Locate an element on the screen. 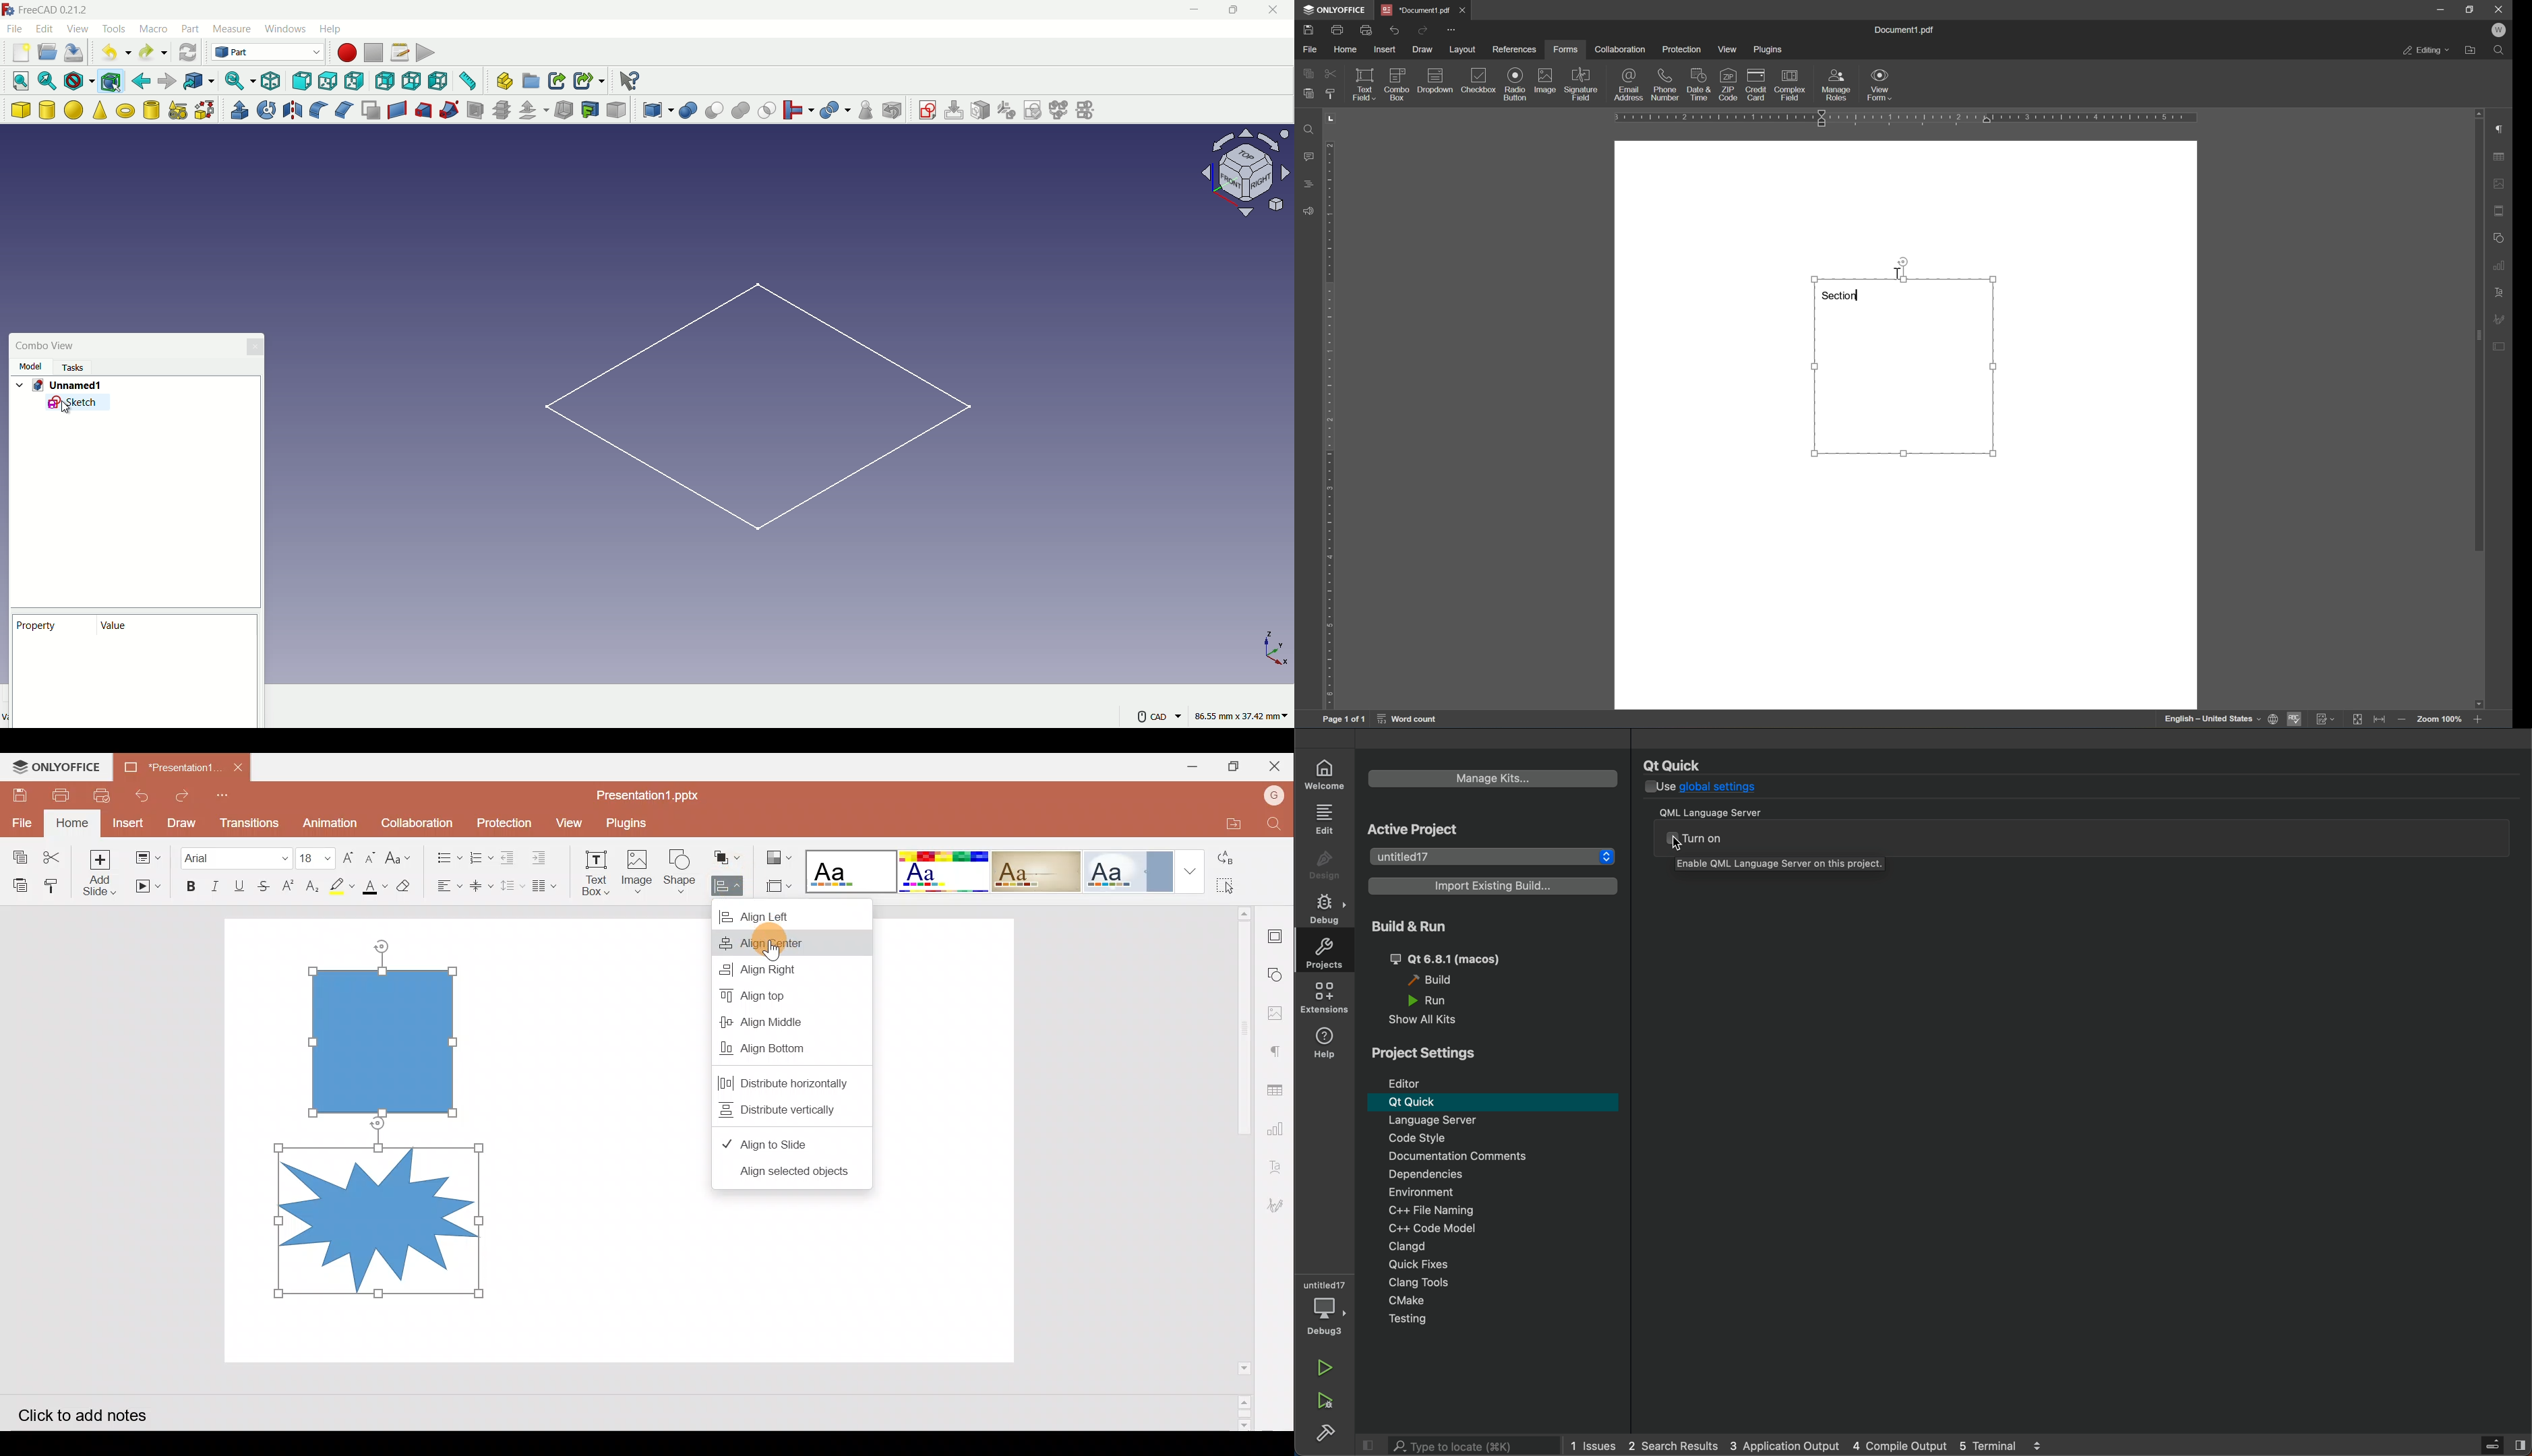  run and build is located at coordinates (1489, 928).